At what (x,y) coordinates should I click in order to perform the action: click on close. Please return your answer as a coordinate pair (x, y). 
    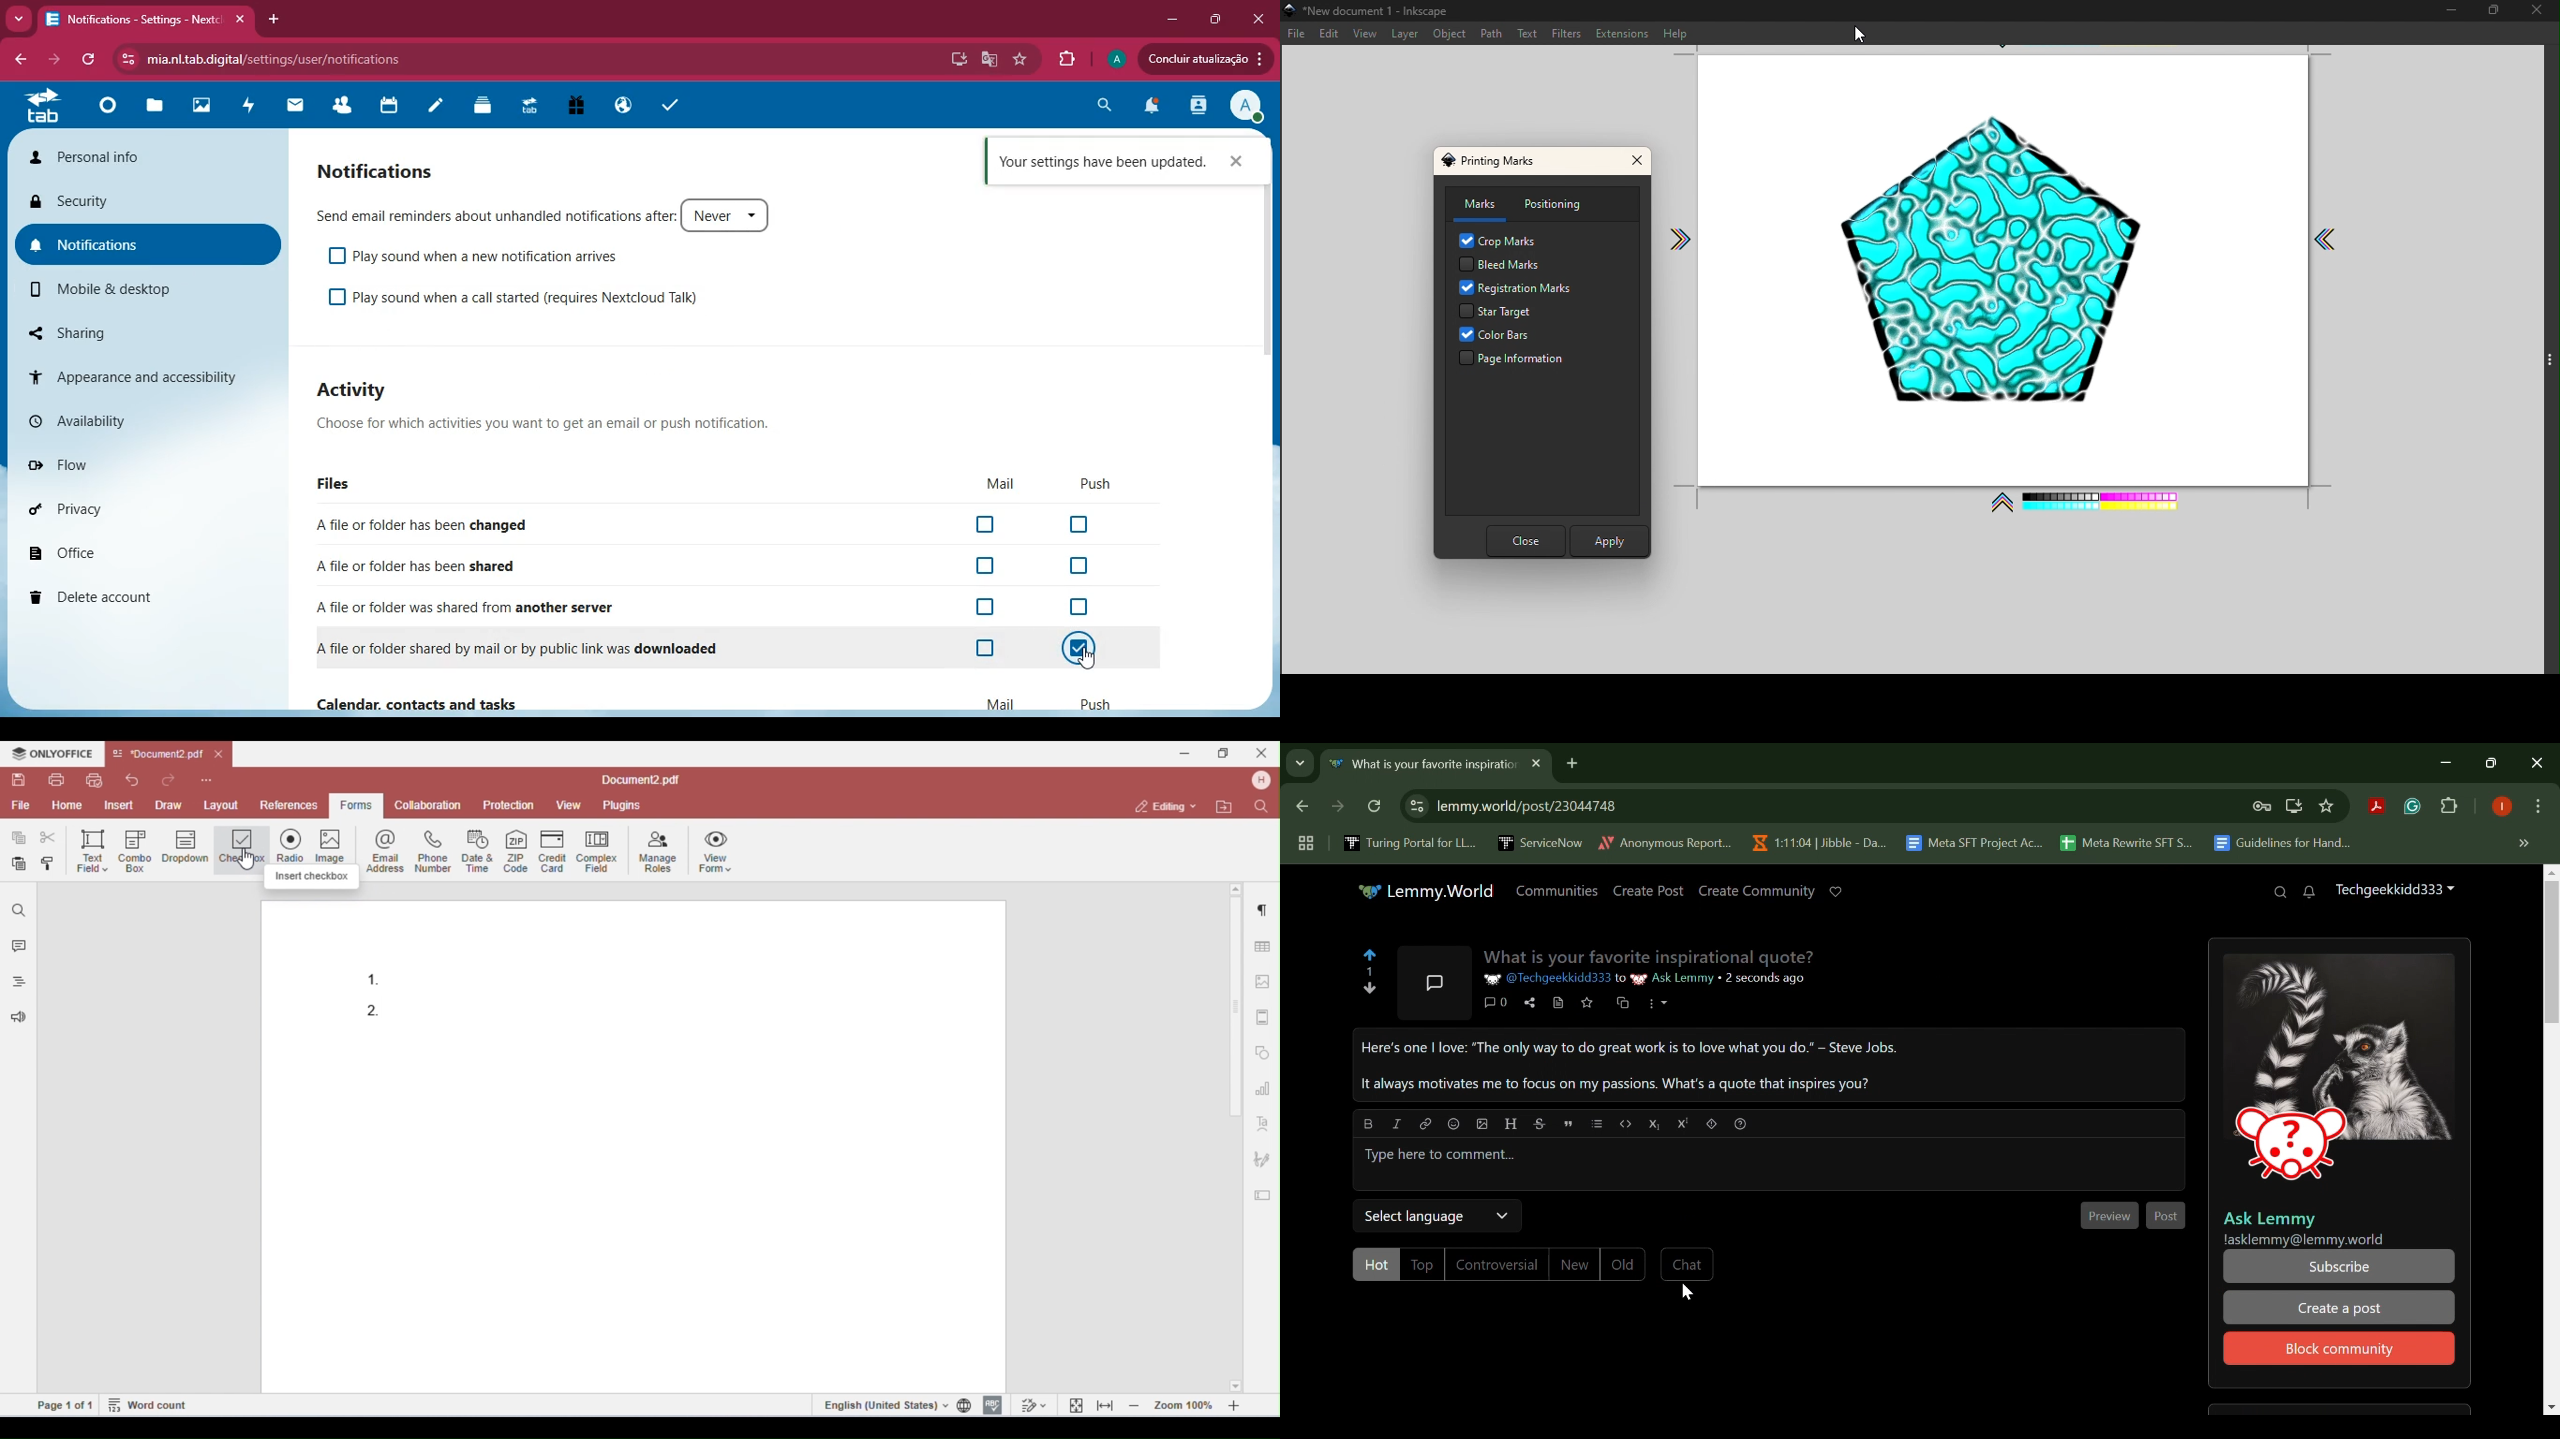
    Looking at the image, I should click on (1257, 19).